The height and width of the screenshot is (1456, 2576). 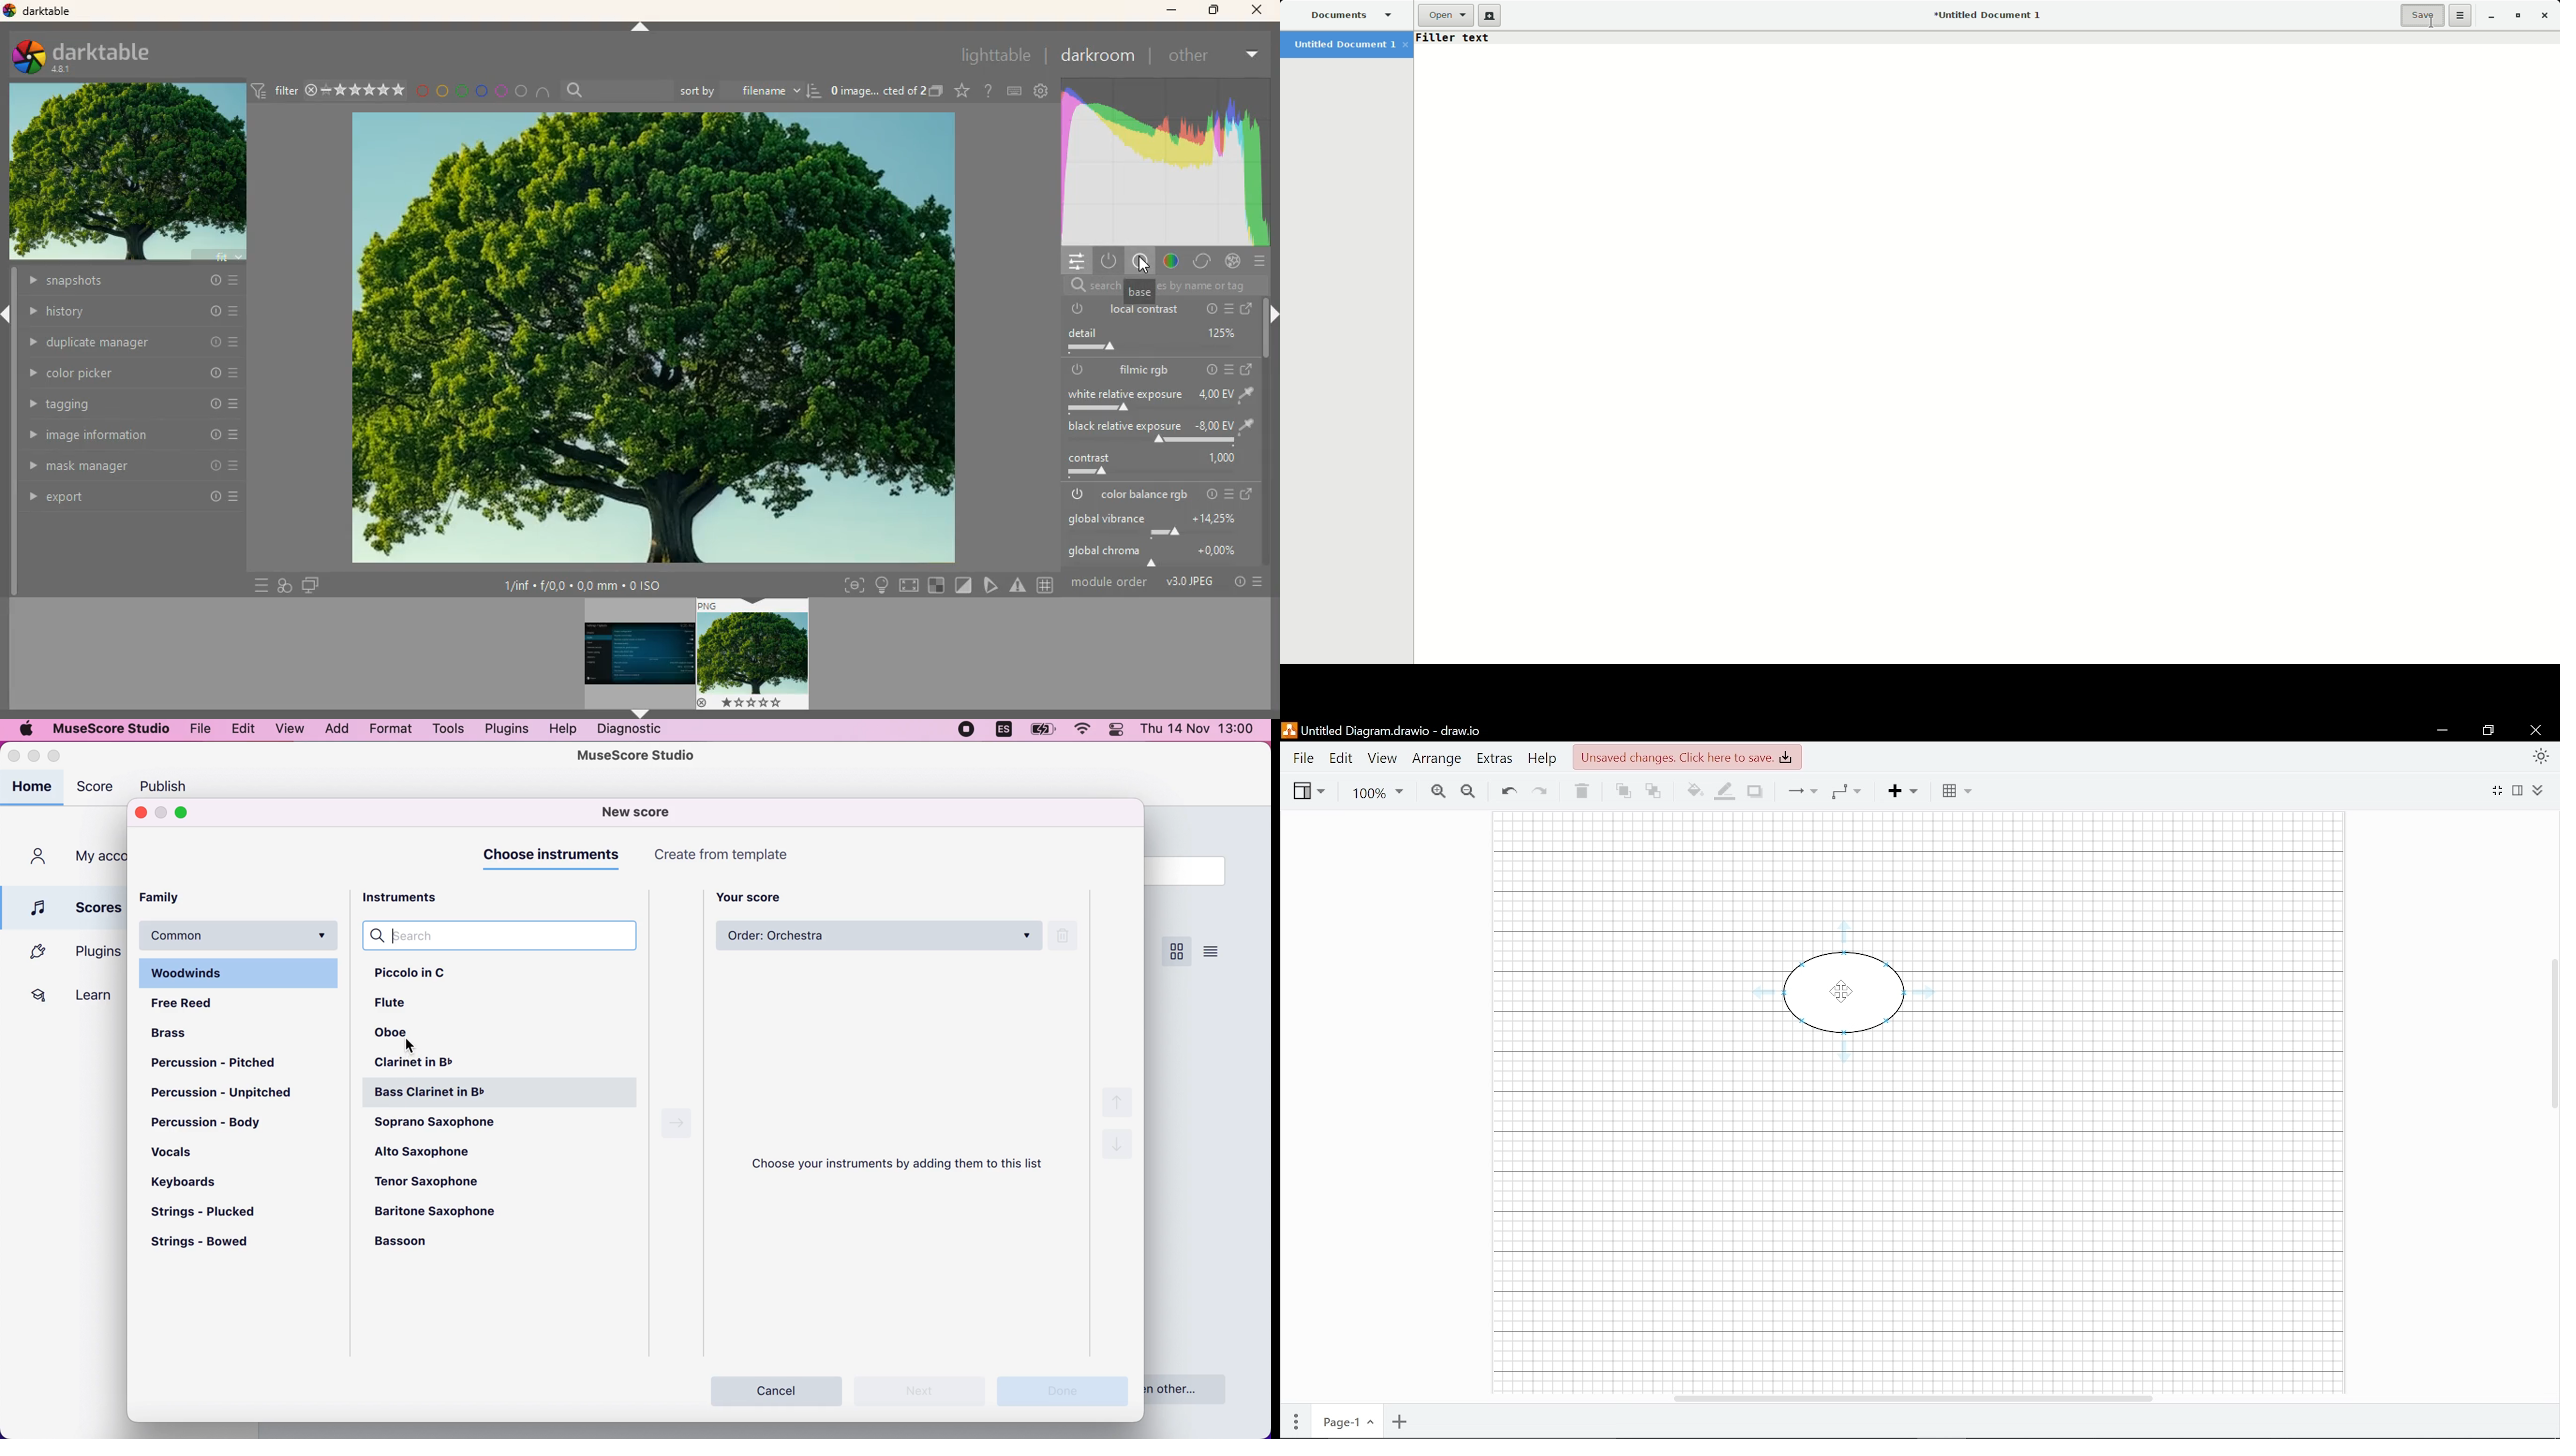 What do you see at coordinates (1308, 791) in the screenshot?
I see `View` at bounding box center [1308, 791].